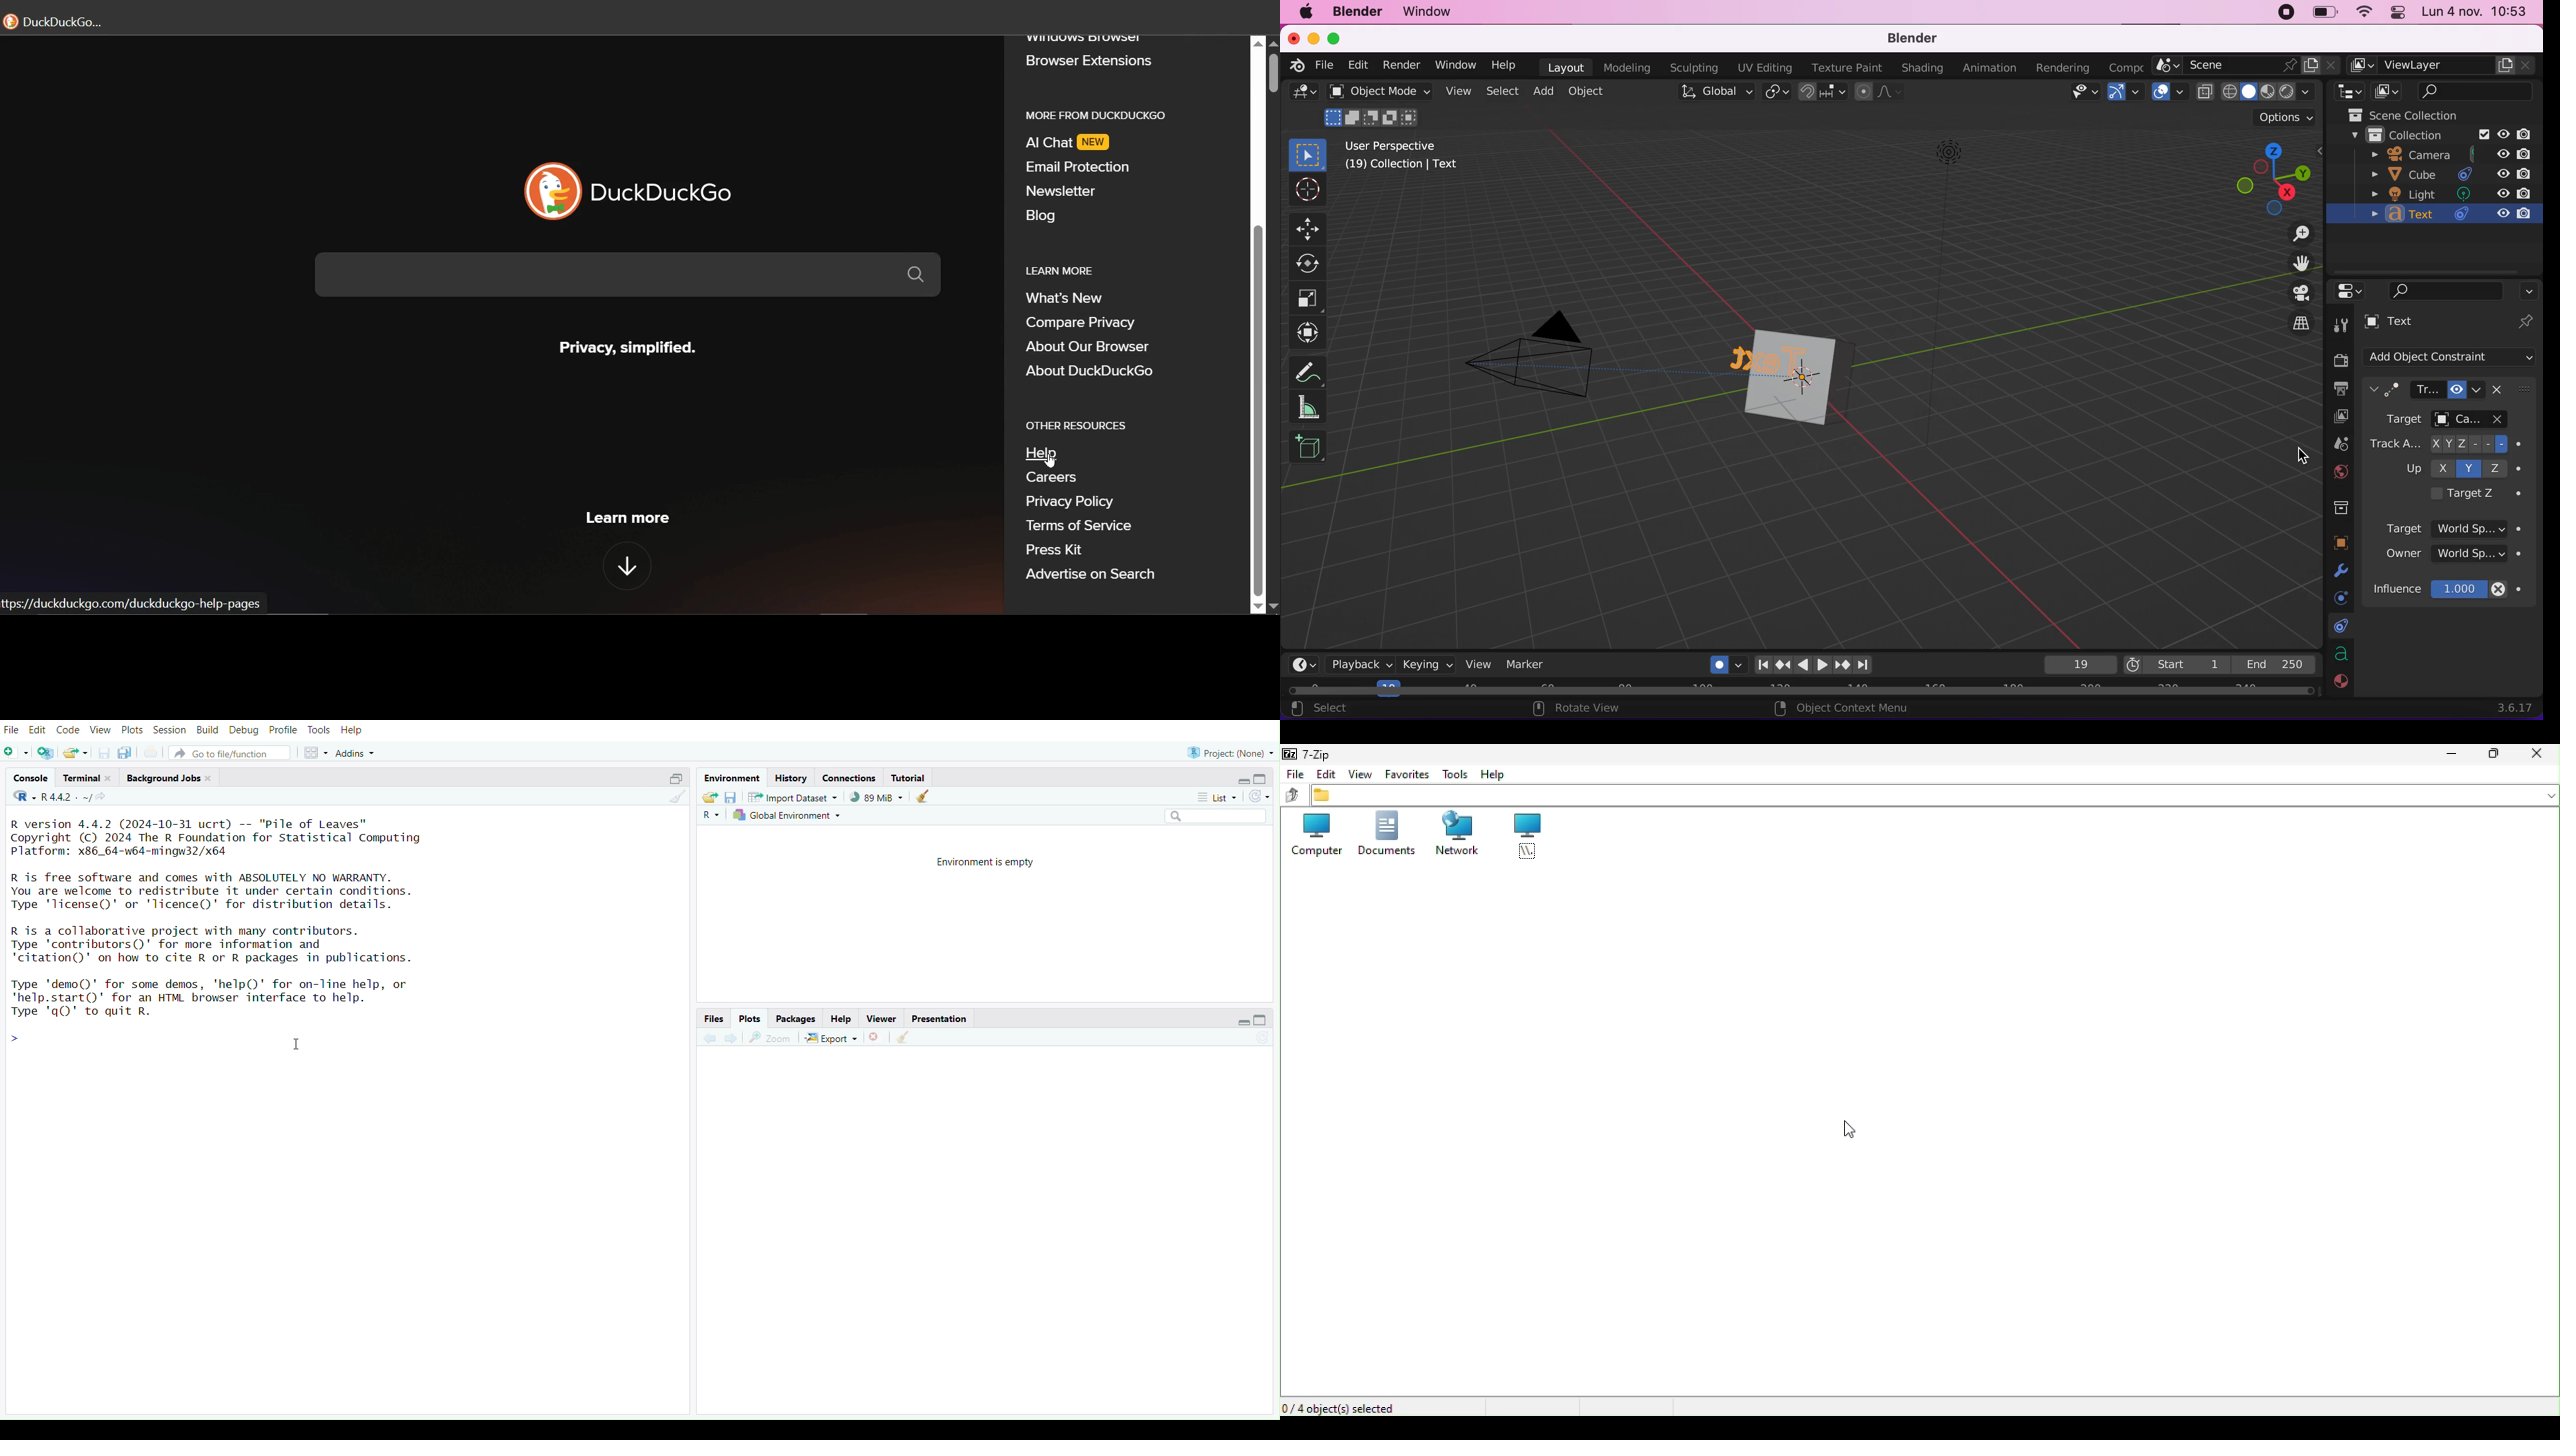 The width and height of the screenshot is (2576, 1456). I want to click on transform pivot point, so click(1776, 92).